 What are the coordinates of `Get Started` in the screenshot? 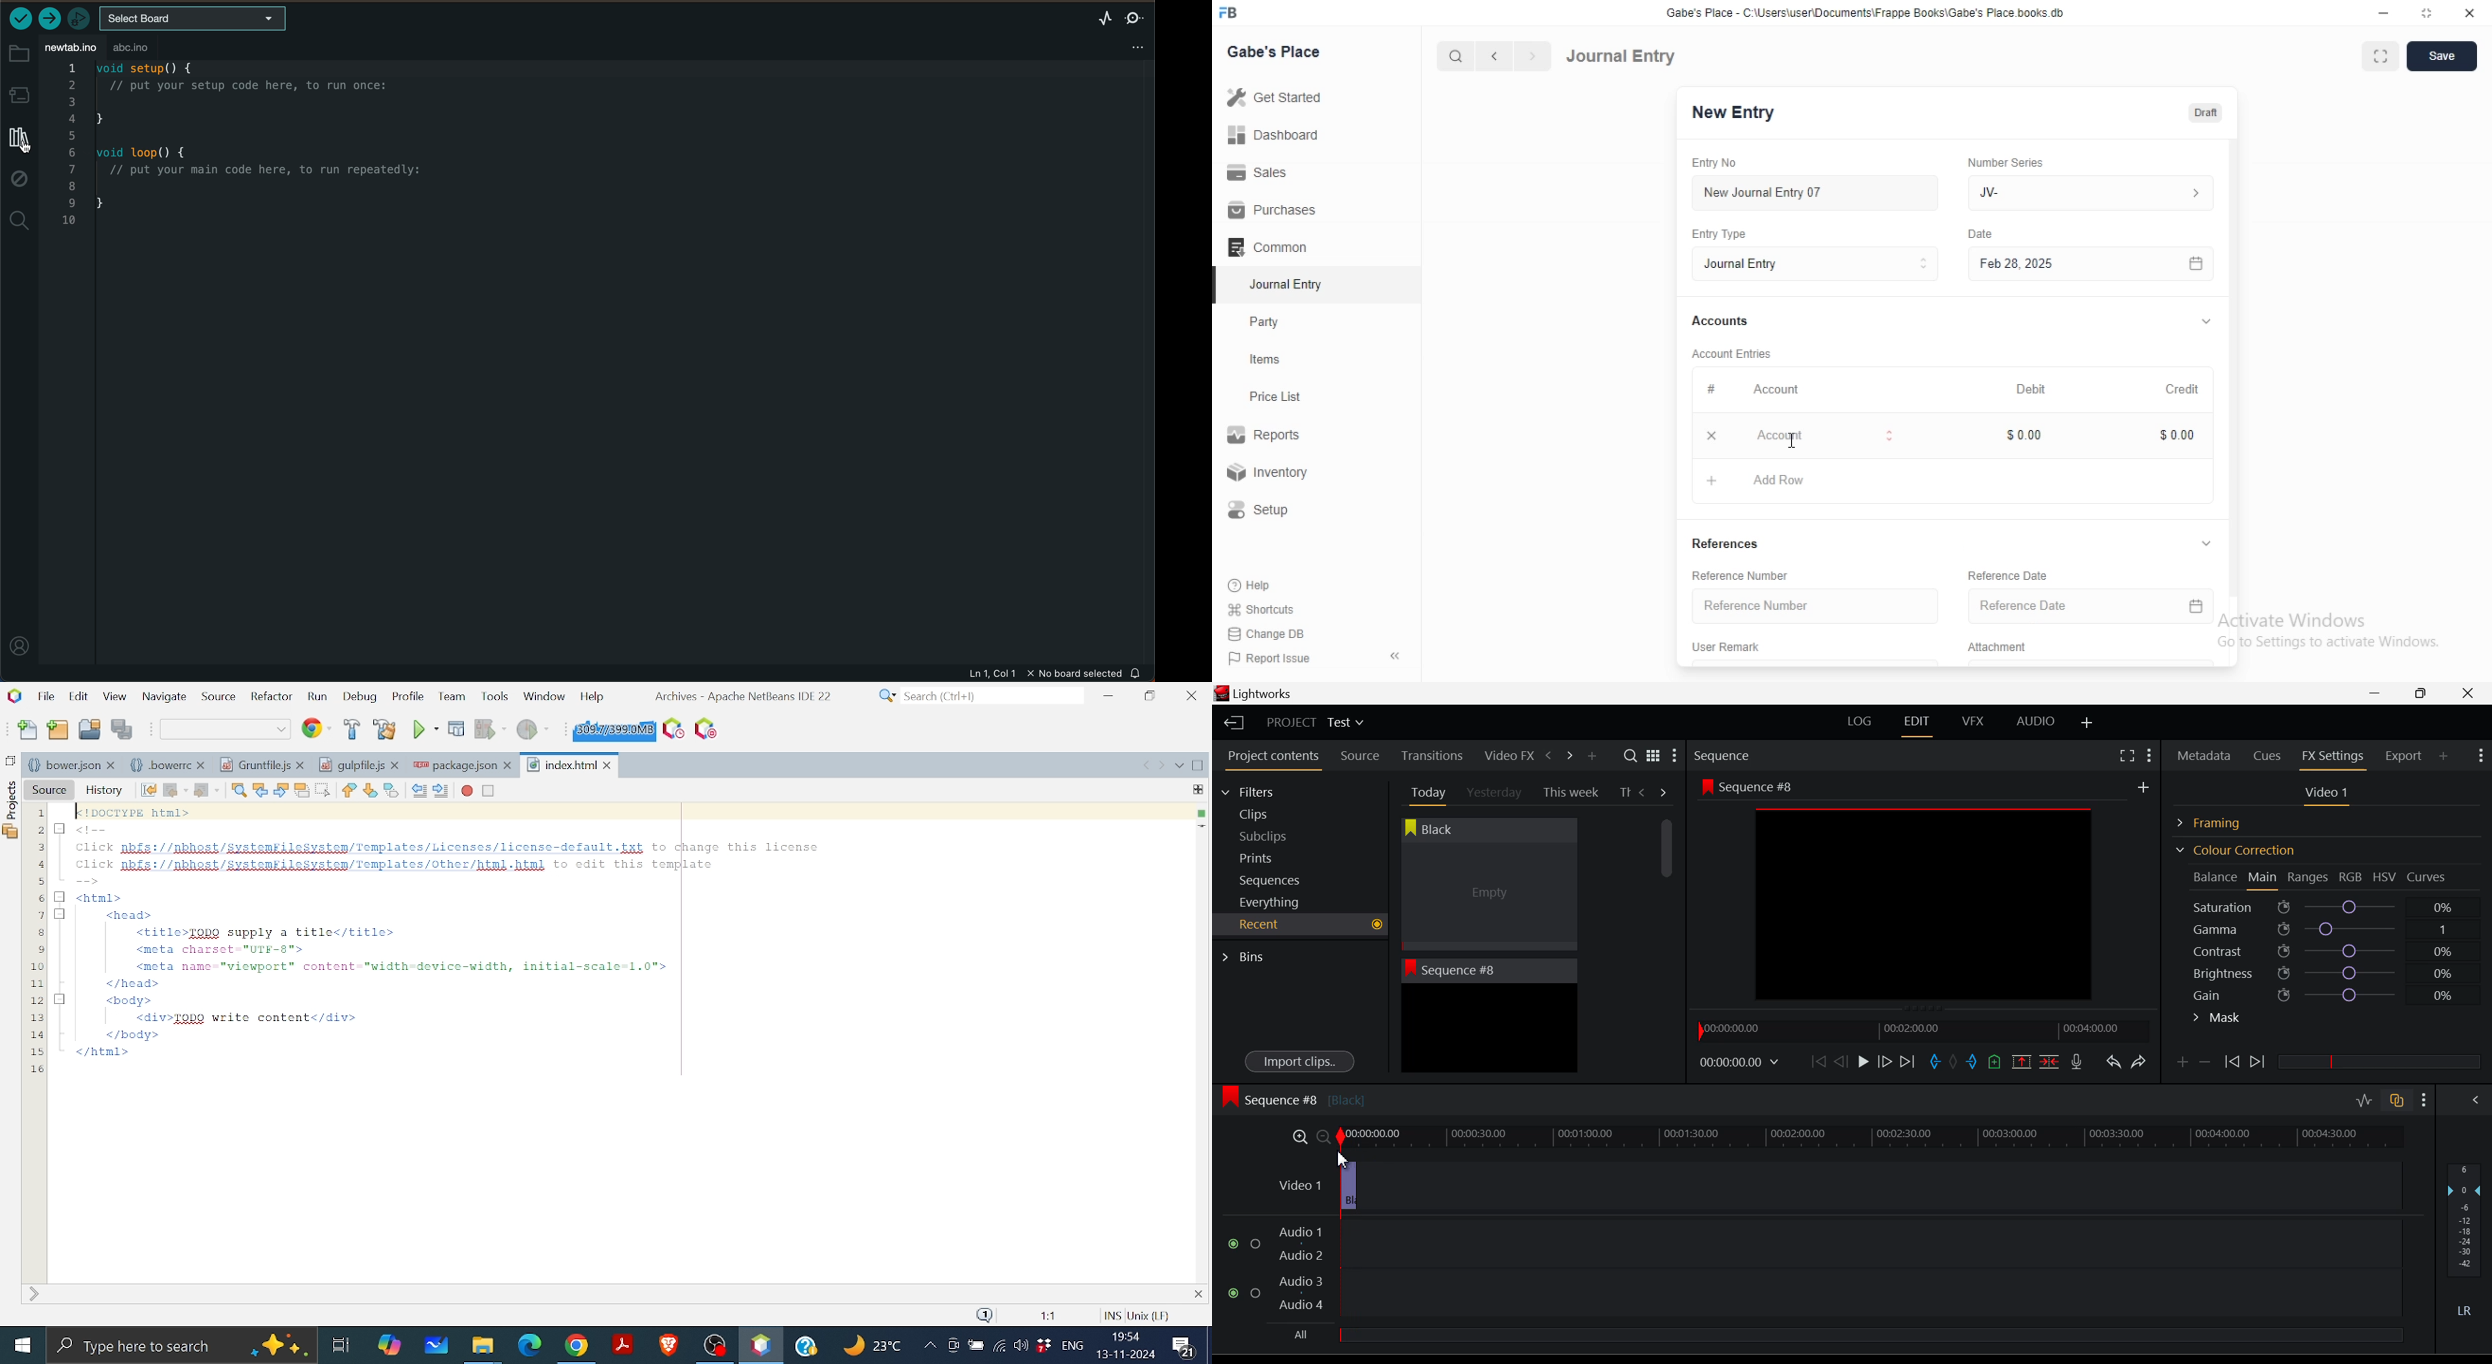 It's located at (1273, 99).